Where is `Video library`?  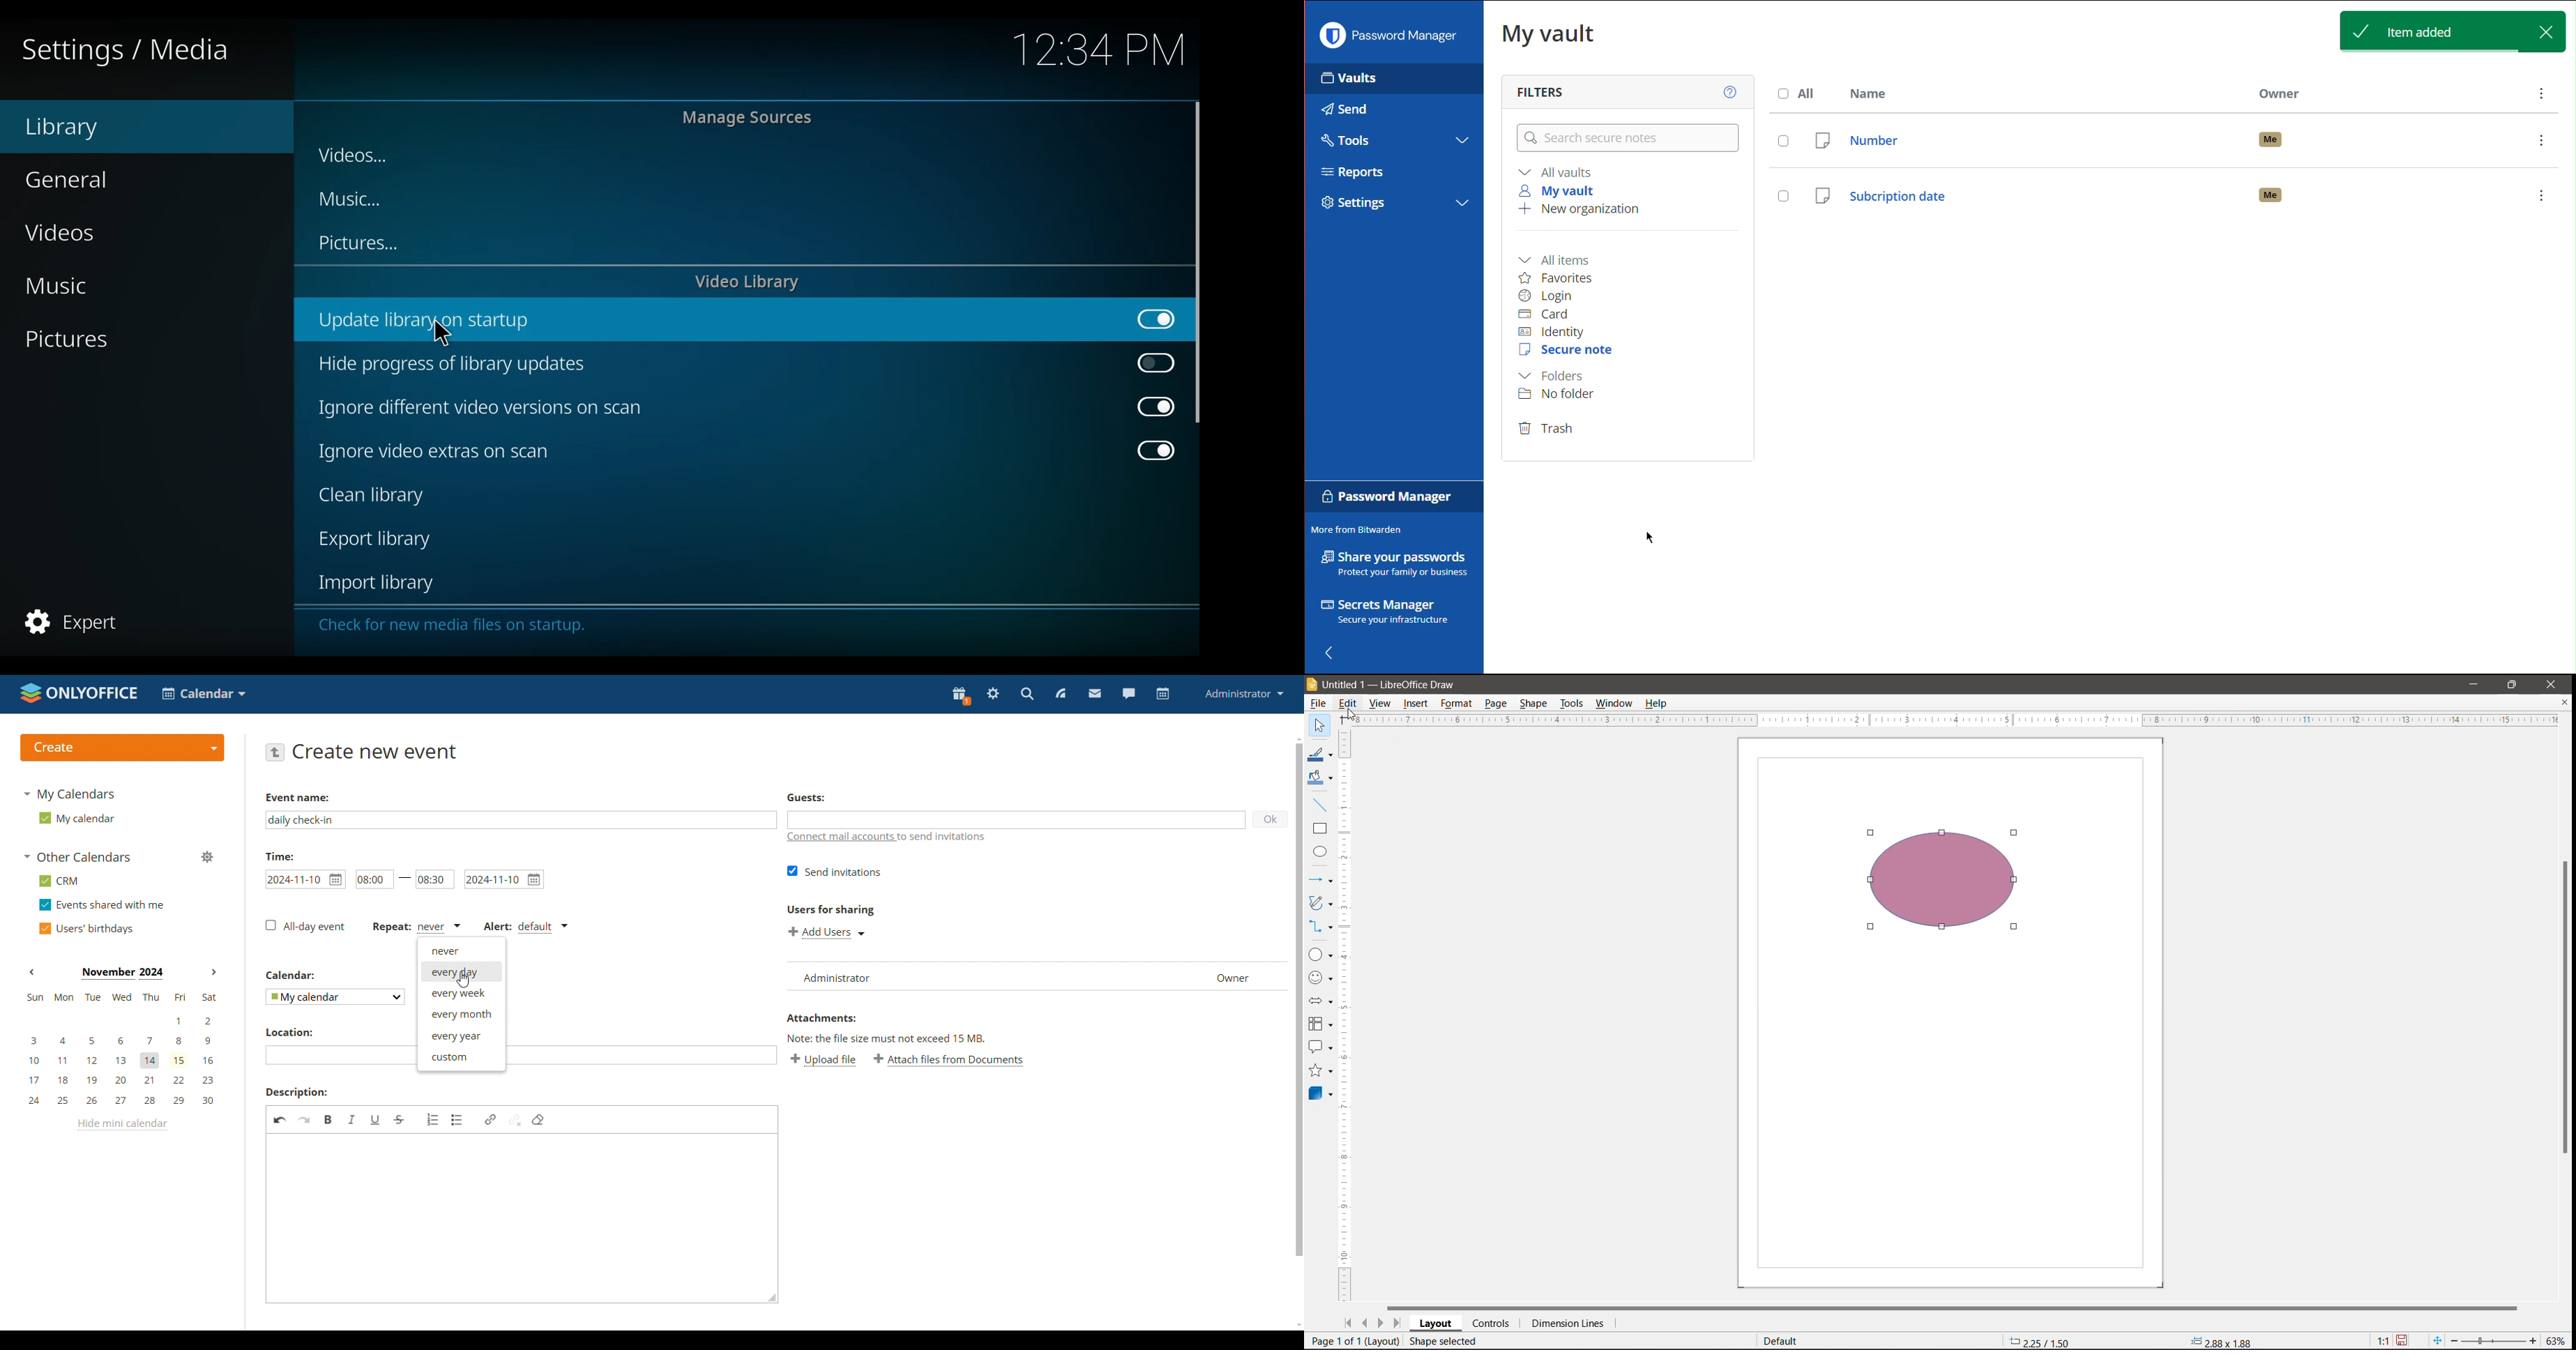
Video library is located at coordinates (747, 280).